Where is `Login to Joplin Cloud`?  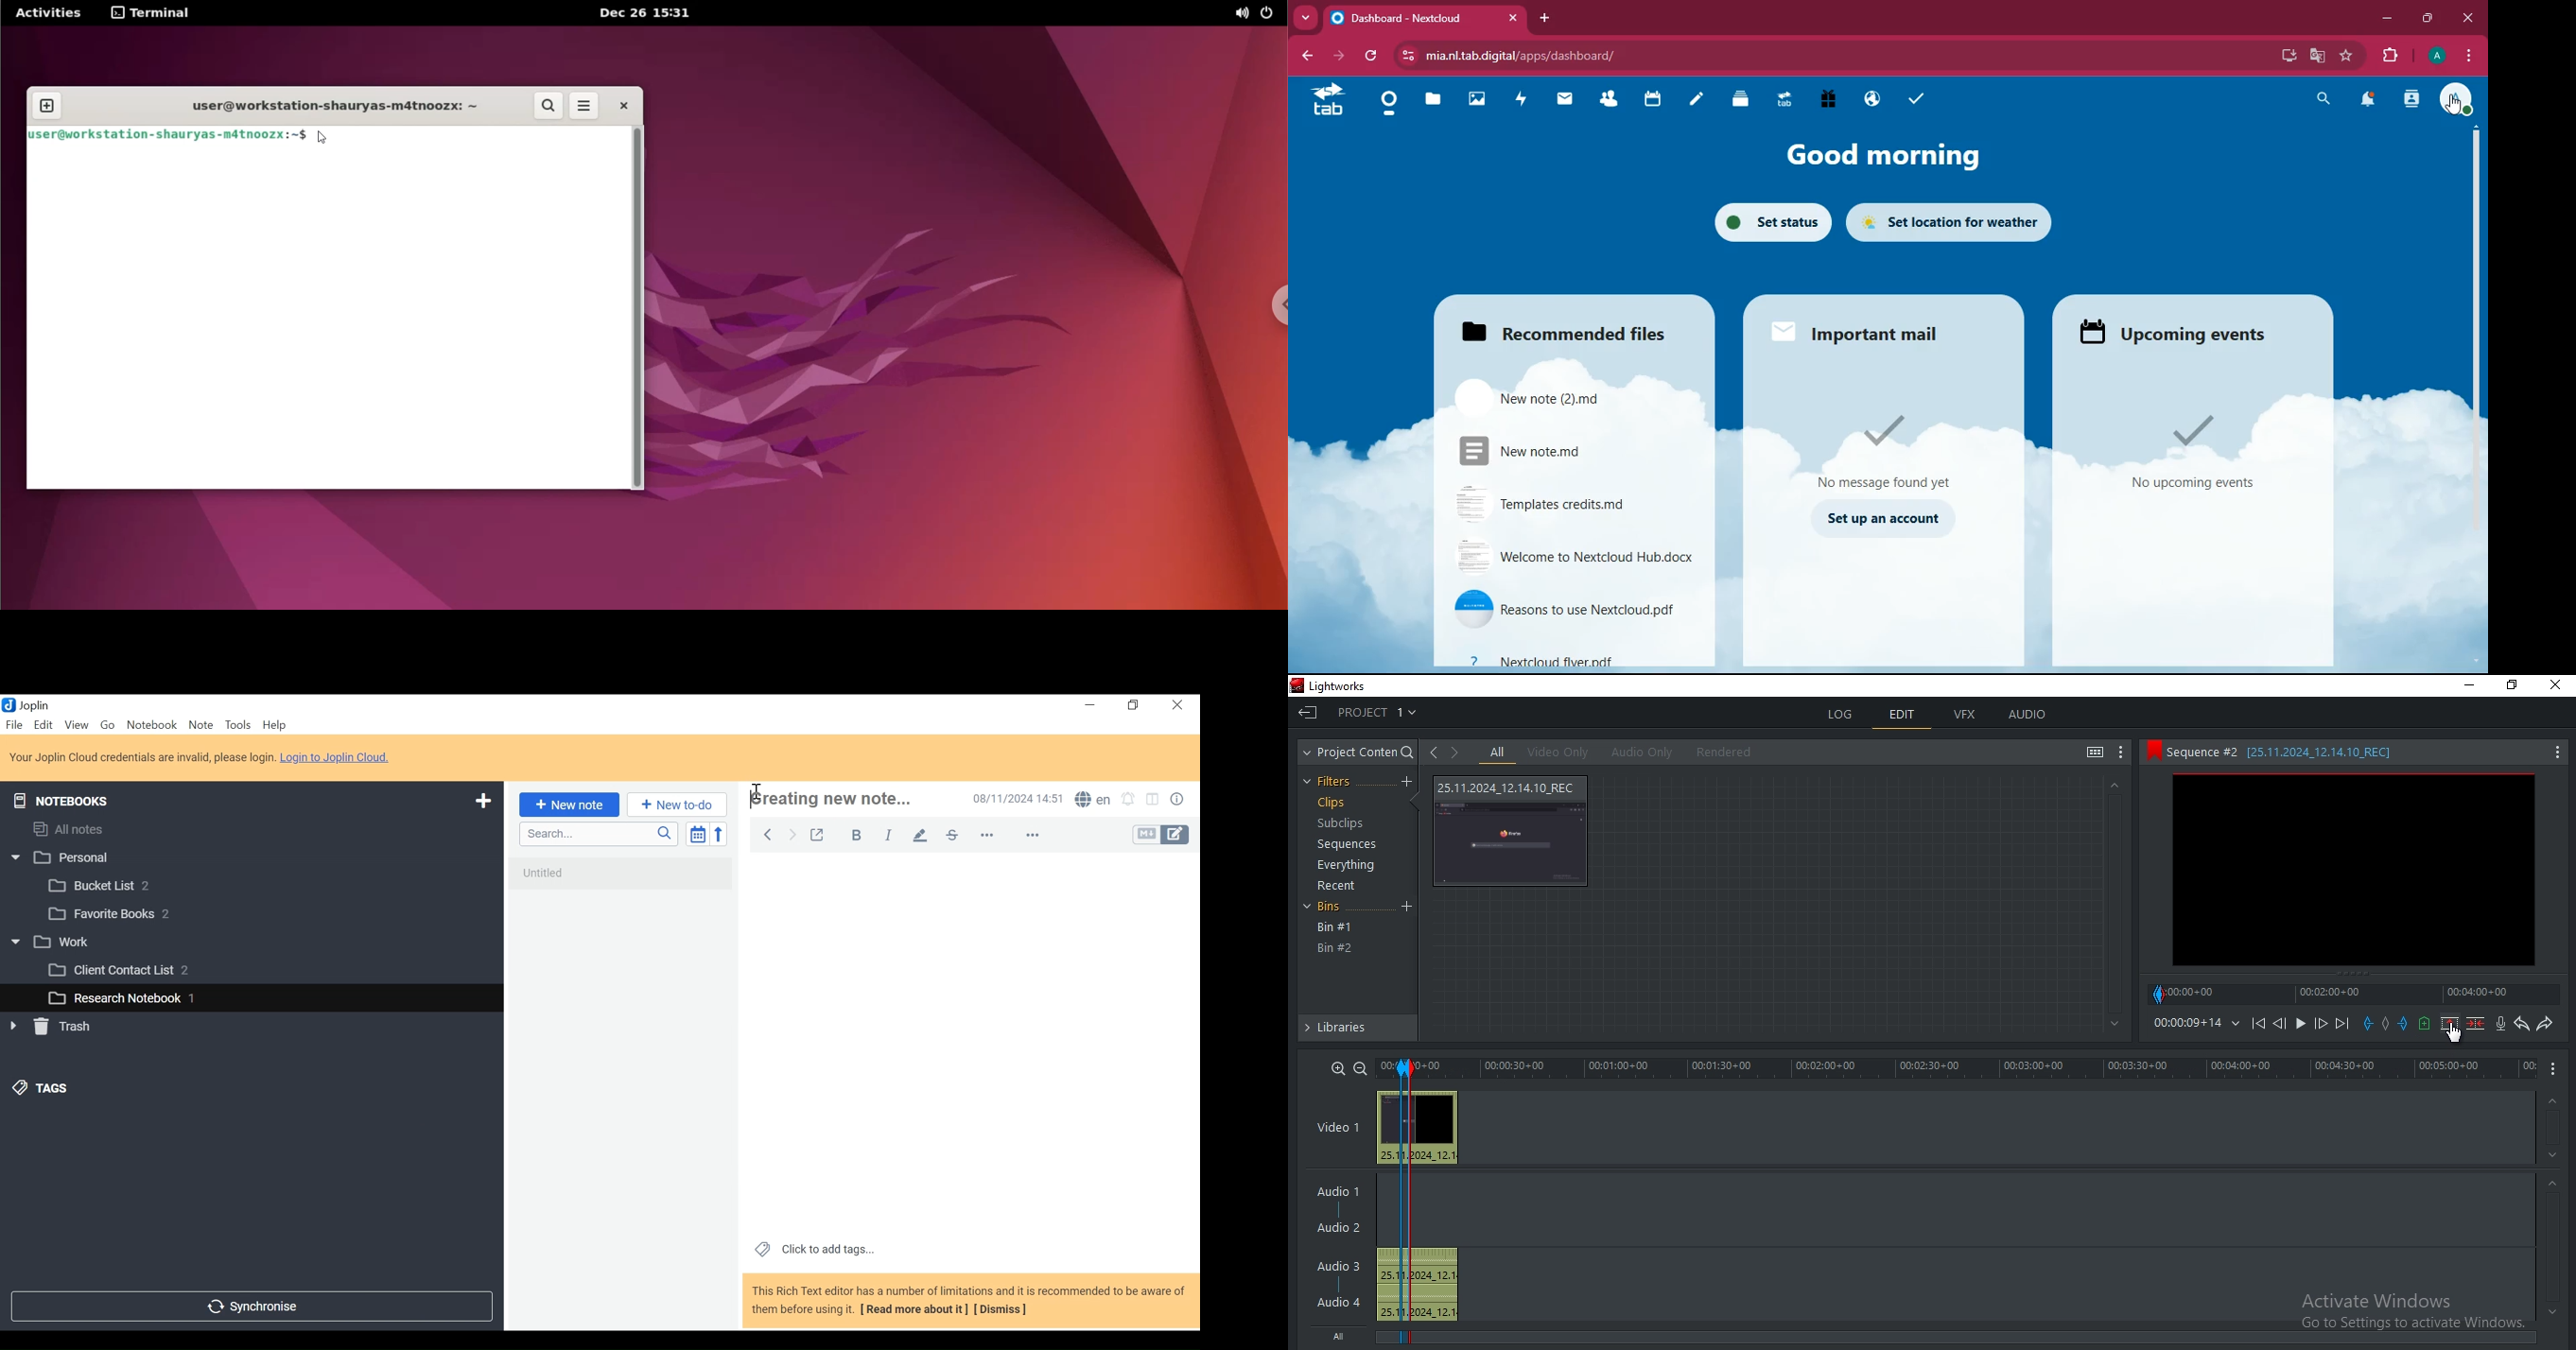
Login to Joplin Cloud is located at coordinates (339, 757).